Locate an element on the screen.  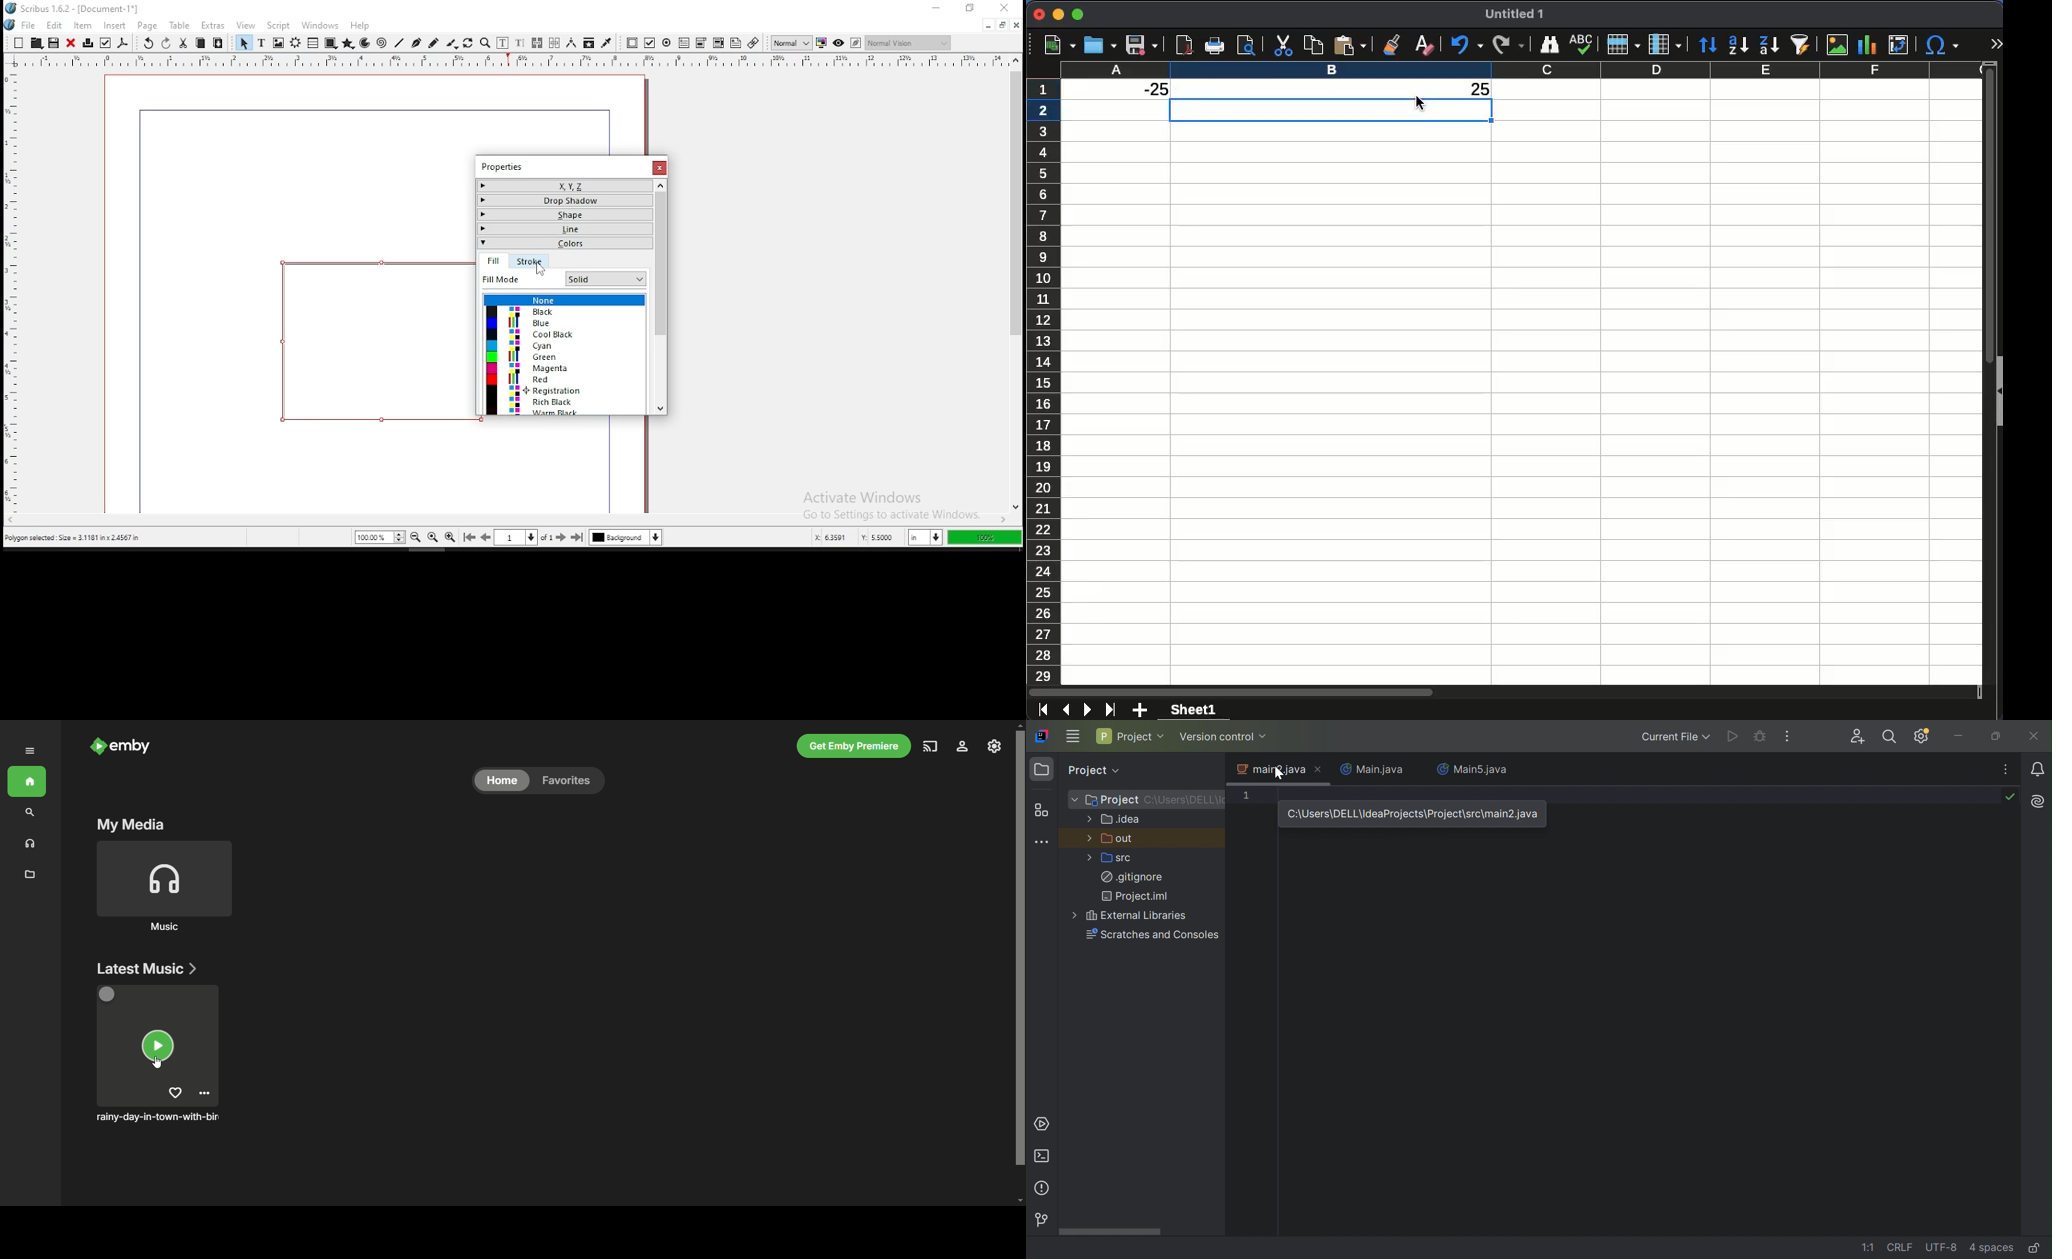
Project is located at coordinates (1131, 736).